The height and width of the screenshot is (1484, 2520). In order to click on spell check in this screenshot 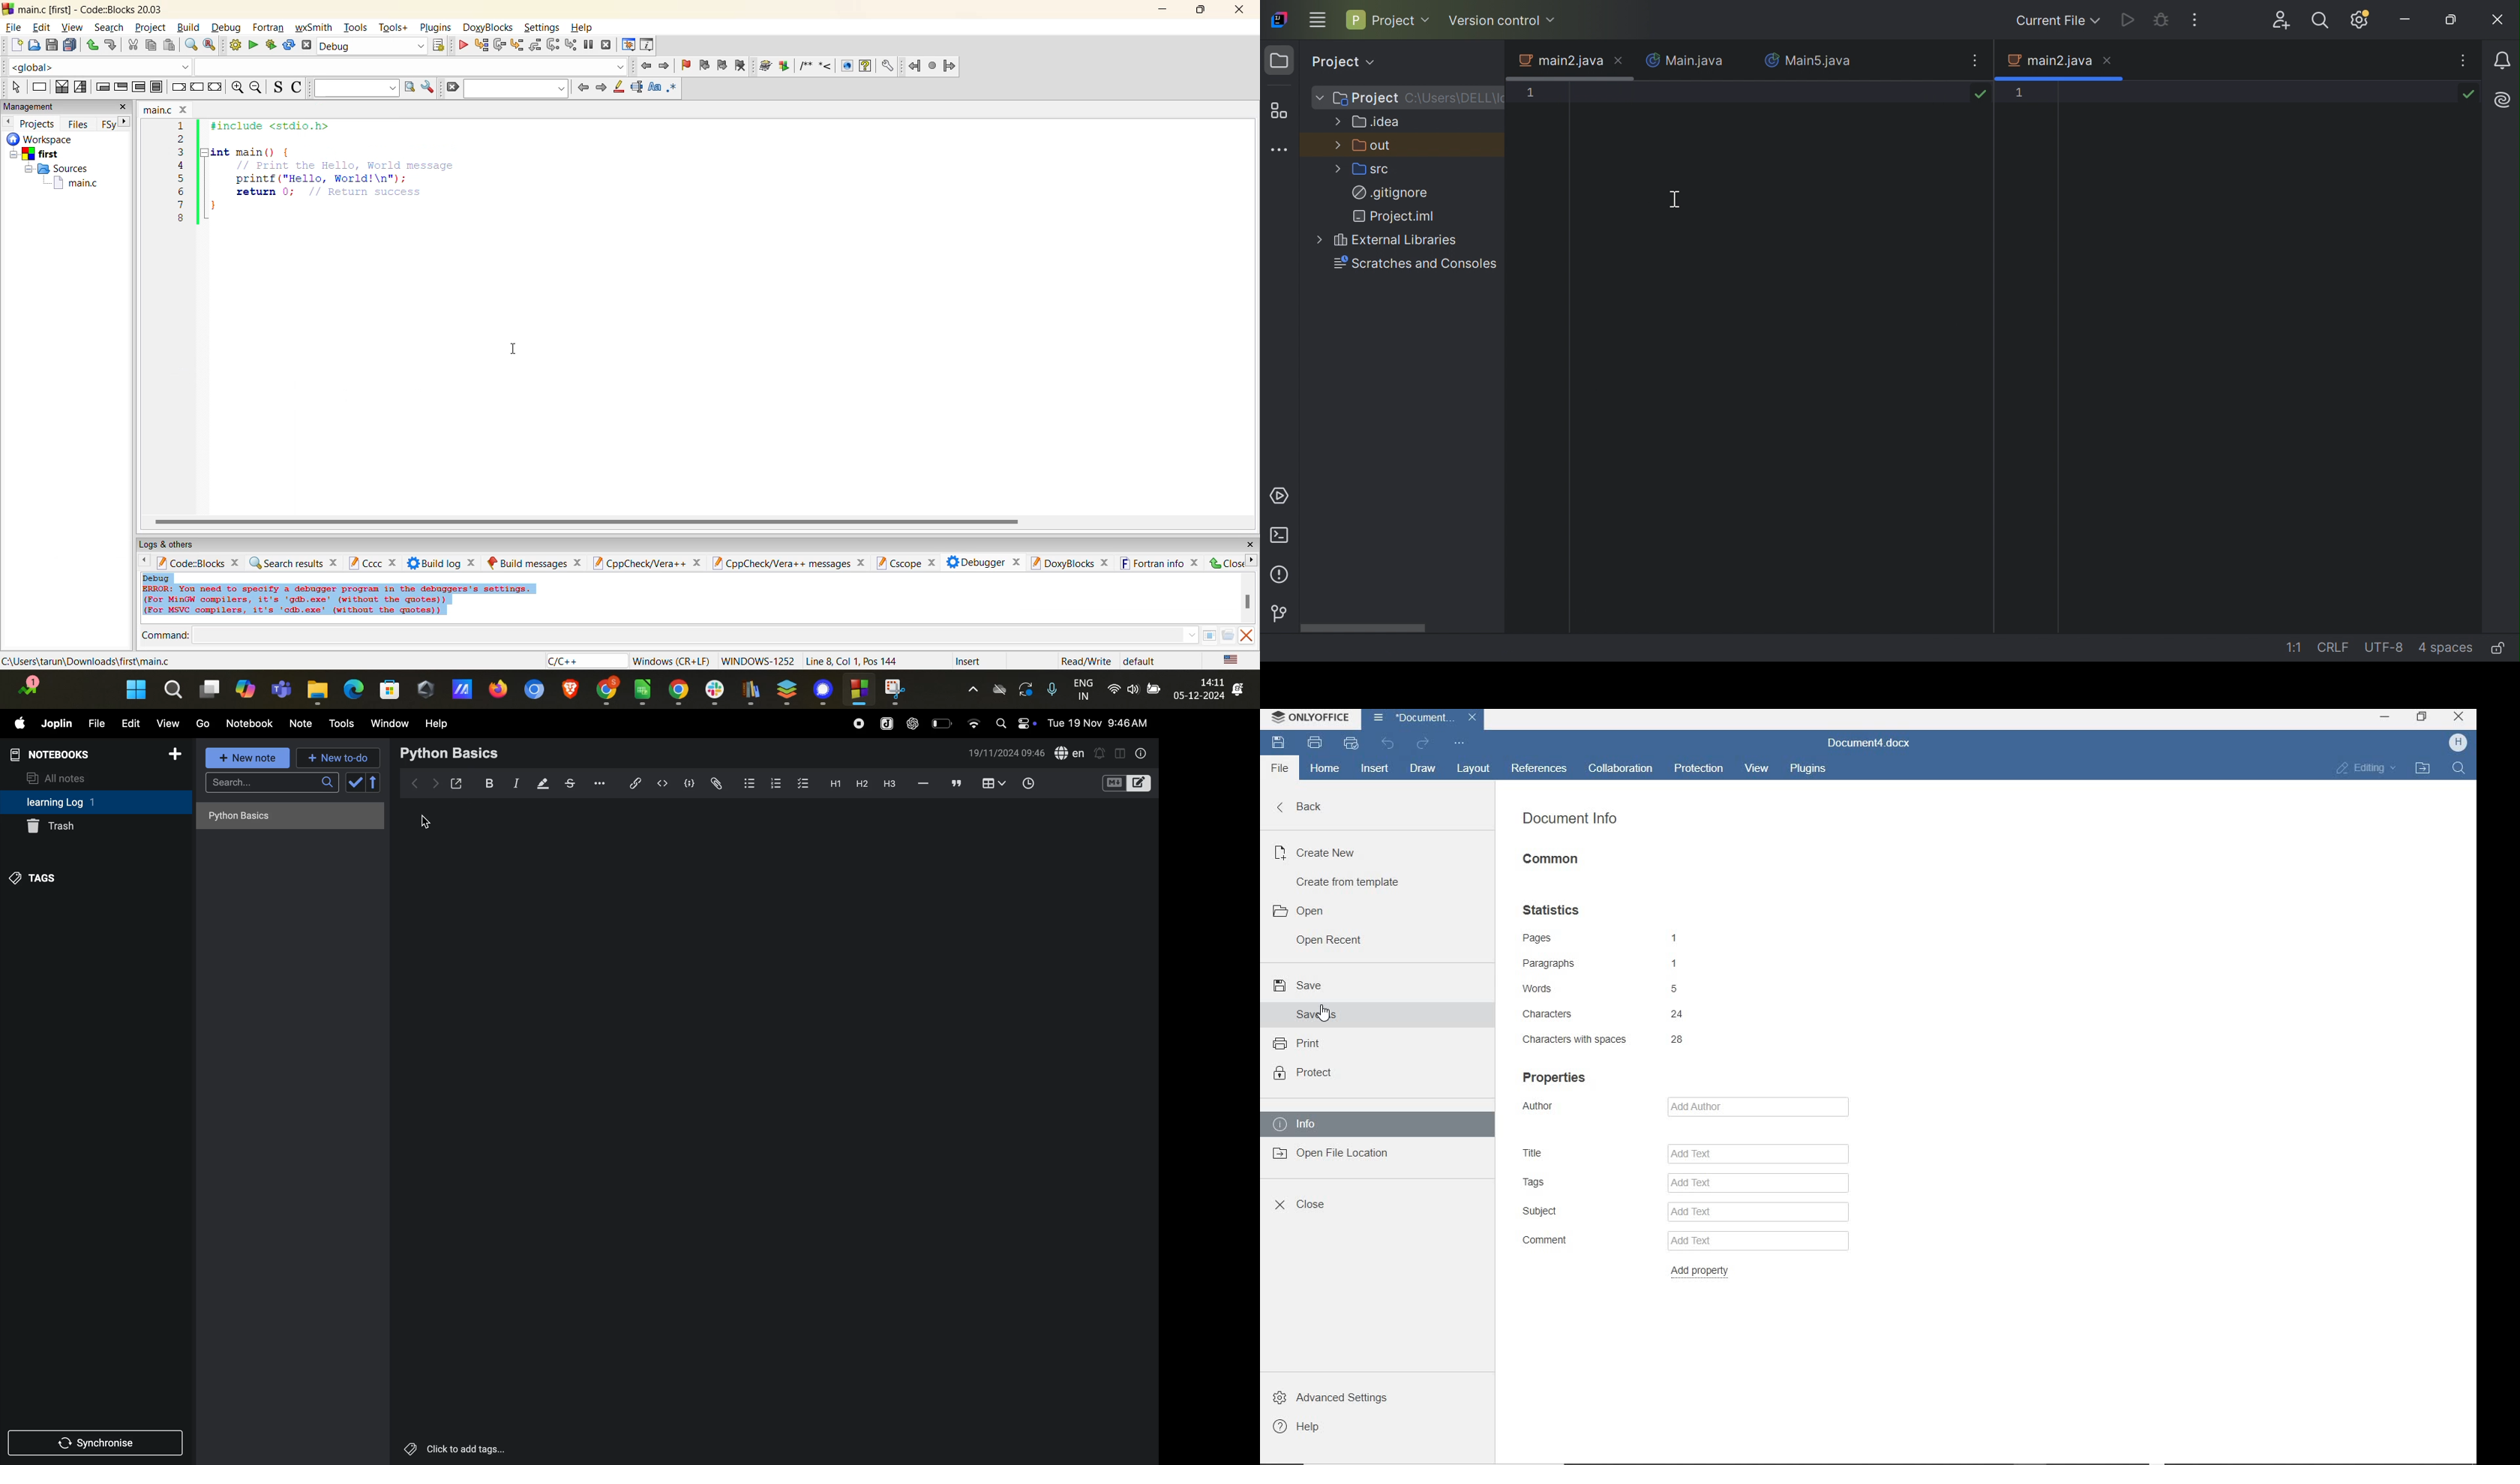, I will do `click(1070, 754)`.